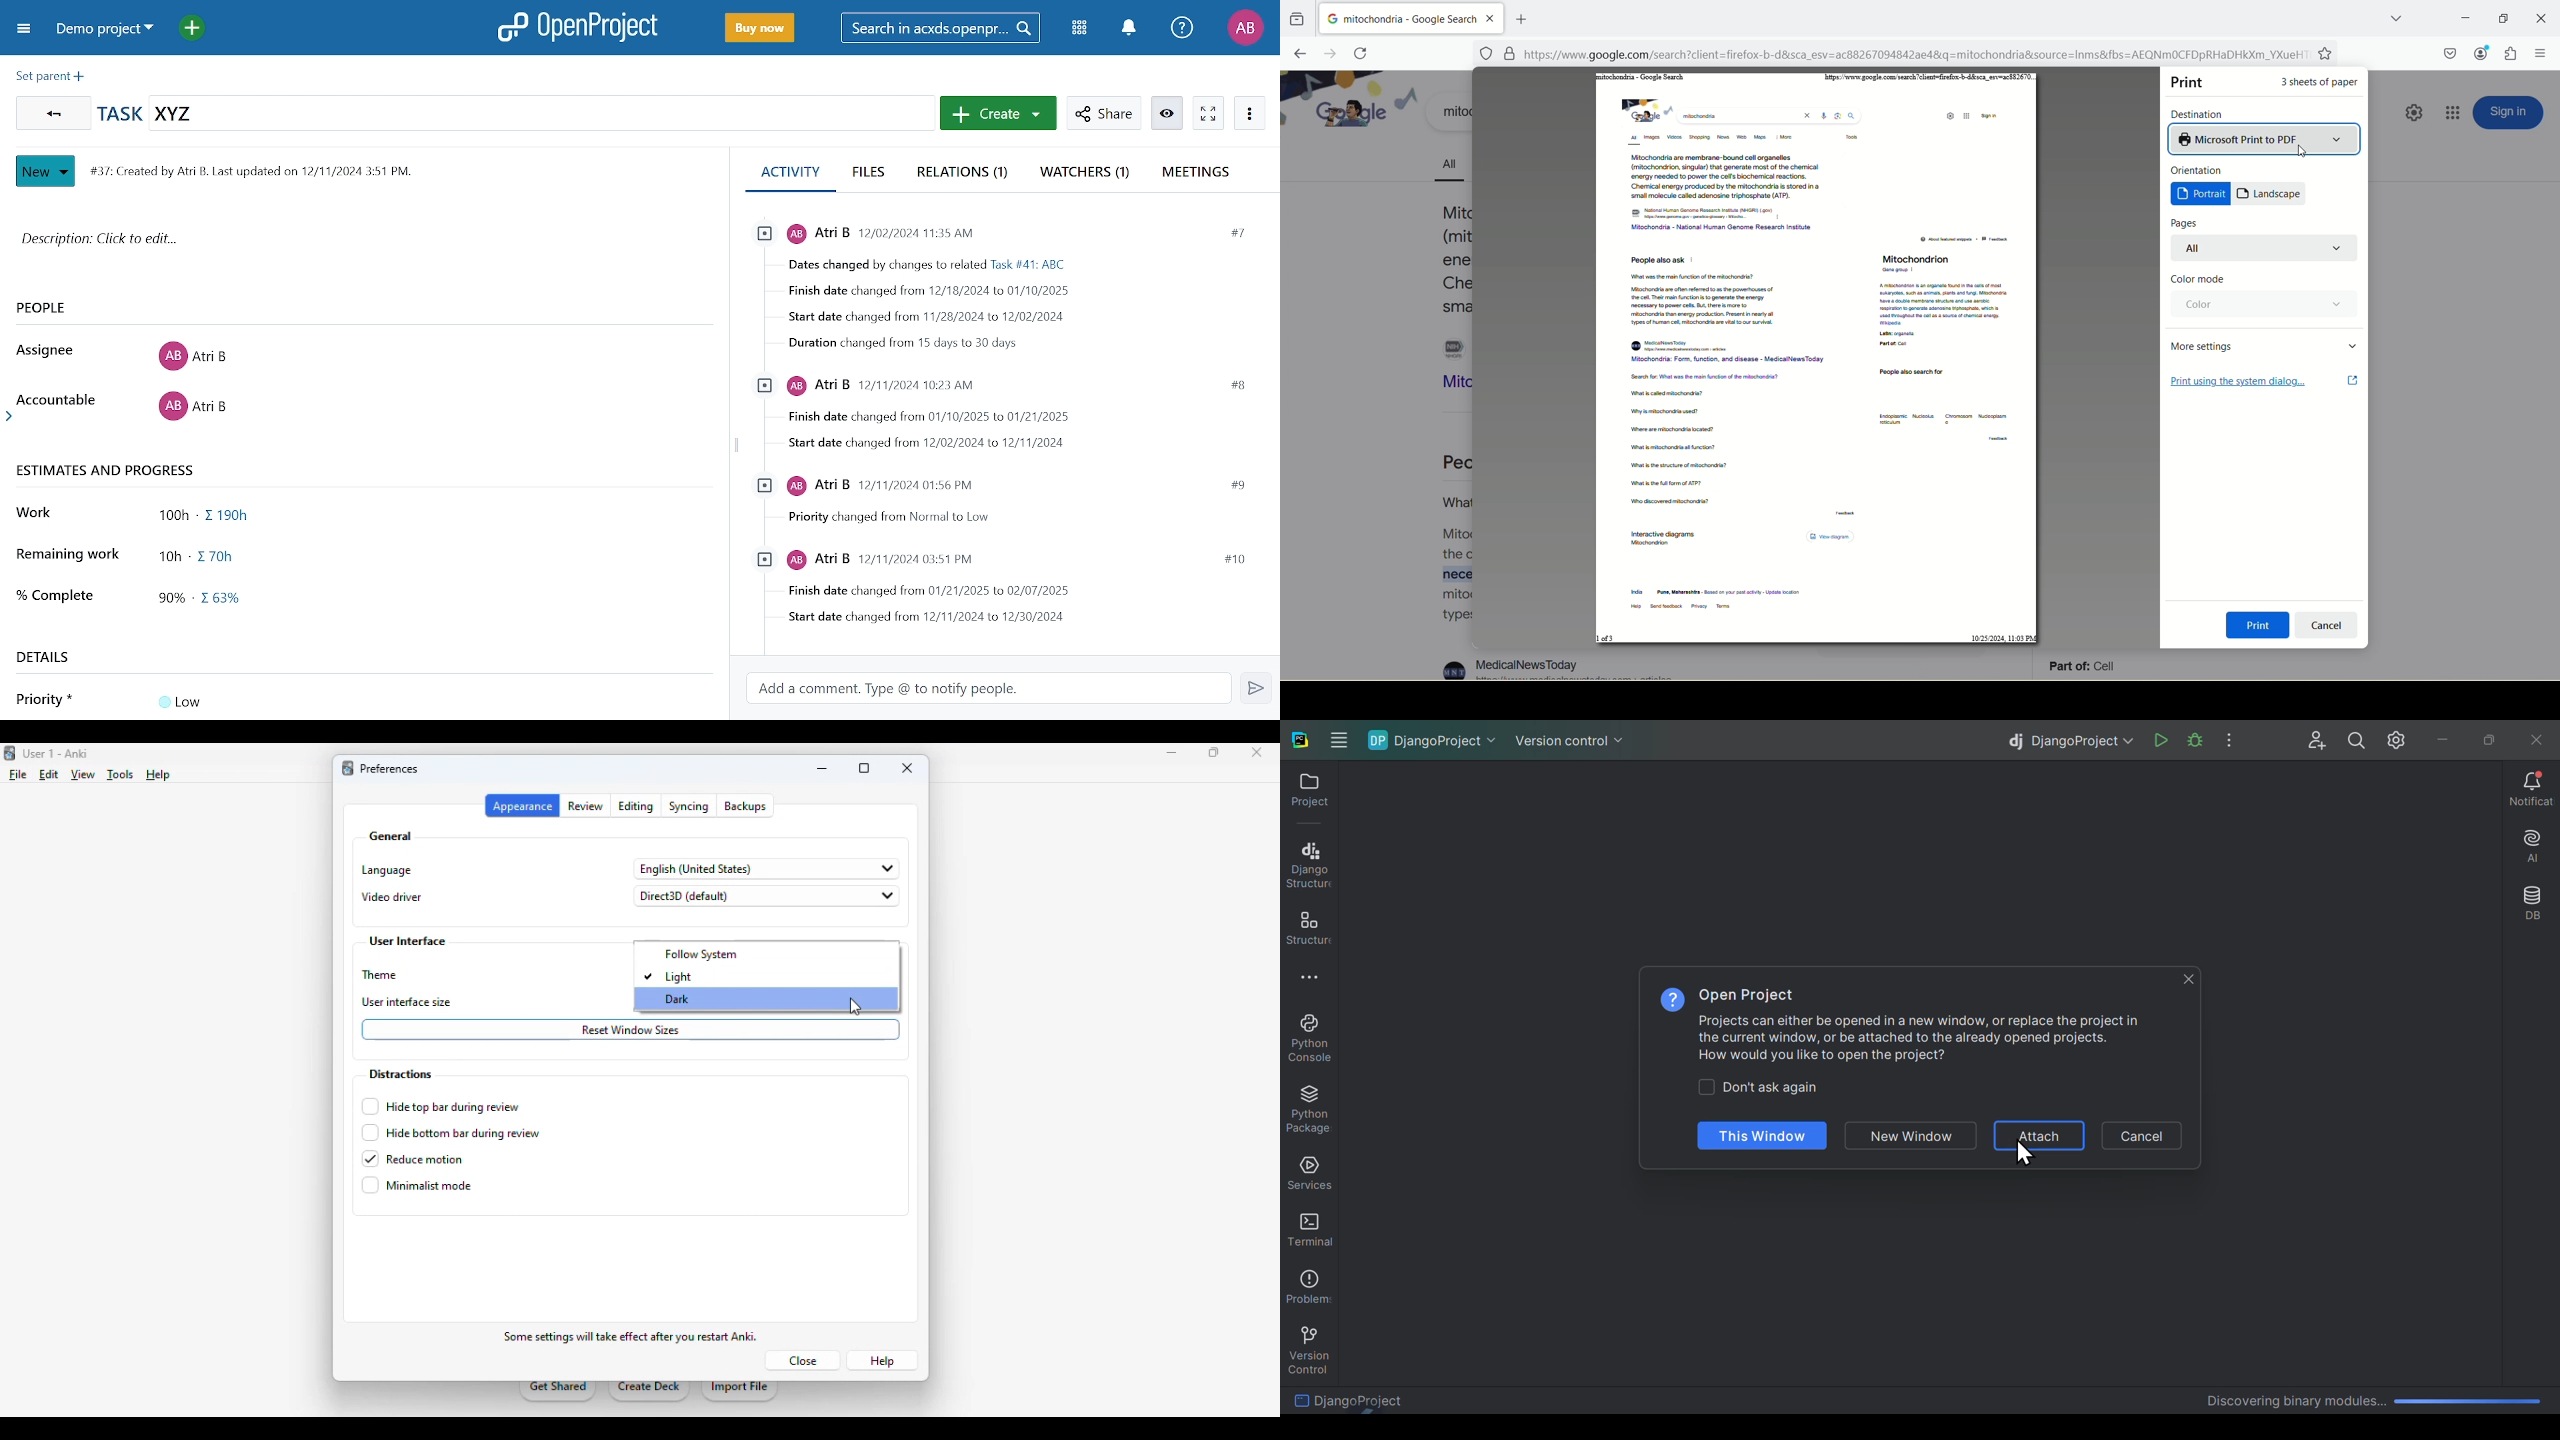 This screenshot has width=2576, height=1456. Describe the element at coordinates (2266, 248) in the screenshot. I see `all` at that location.